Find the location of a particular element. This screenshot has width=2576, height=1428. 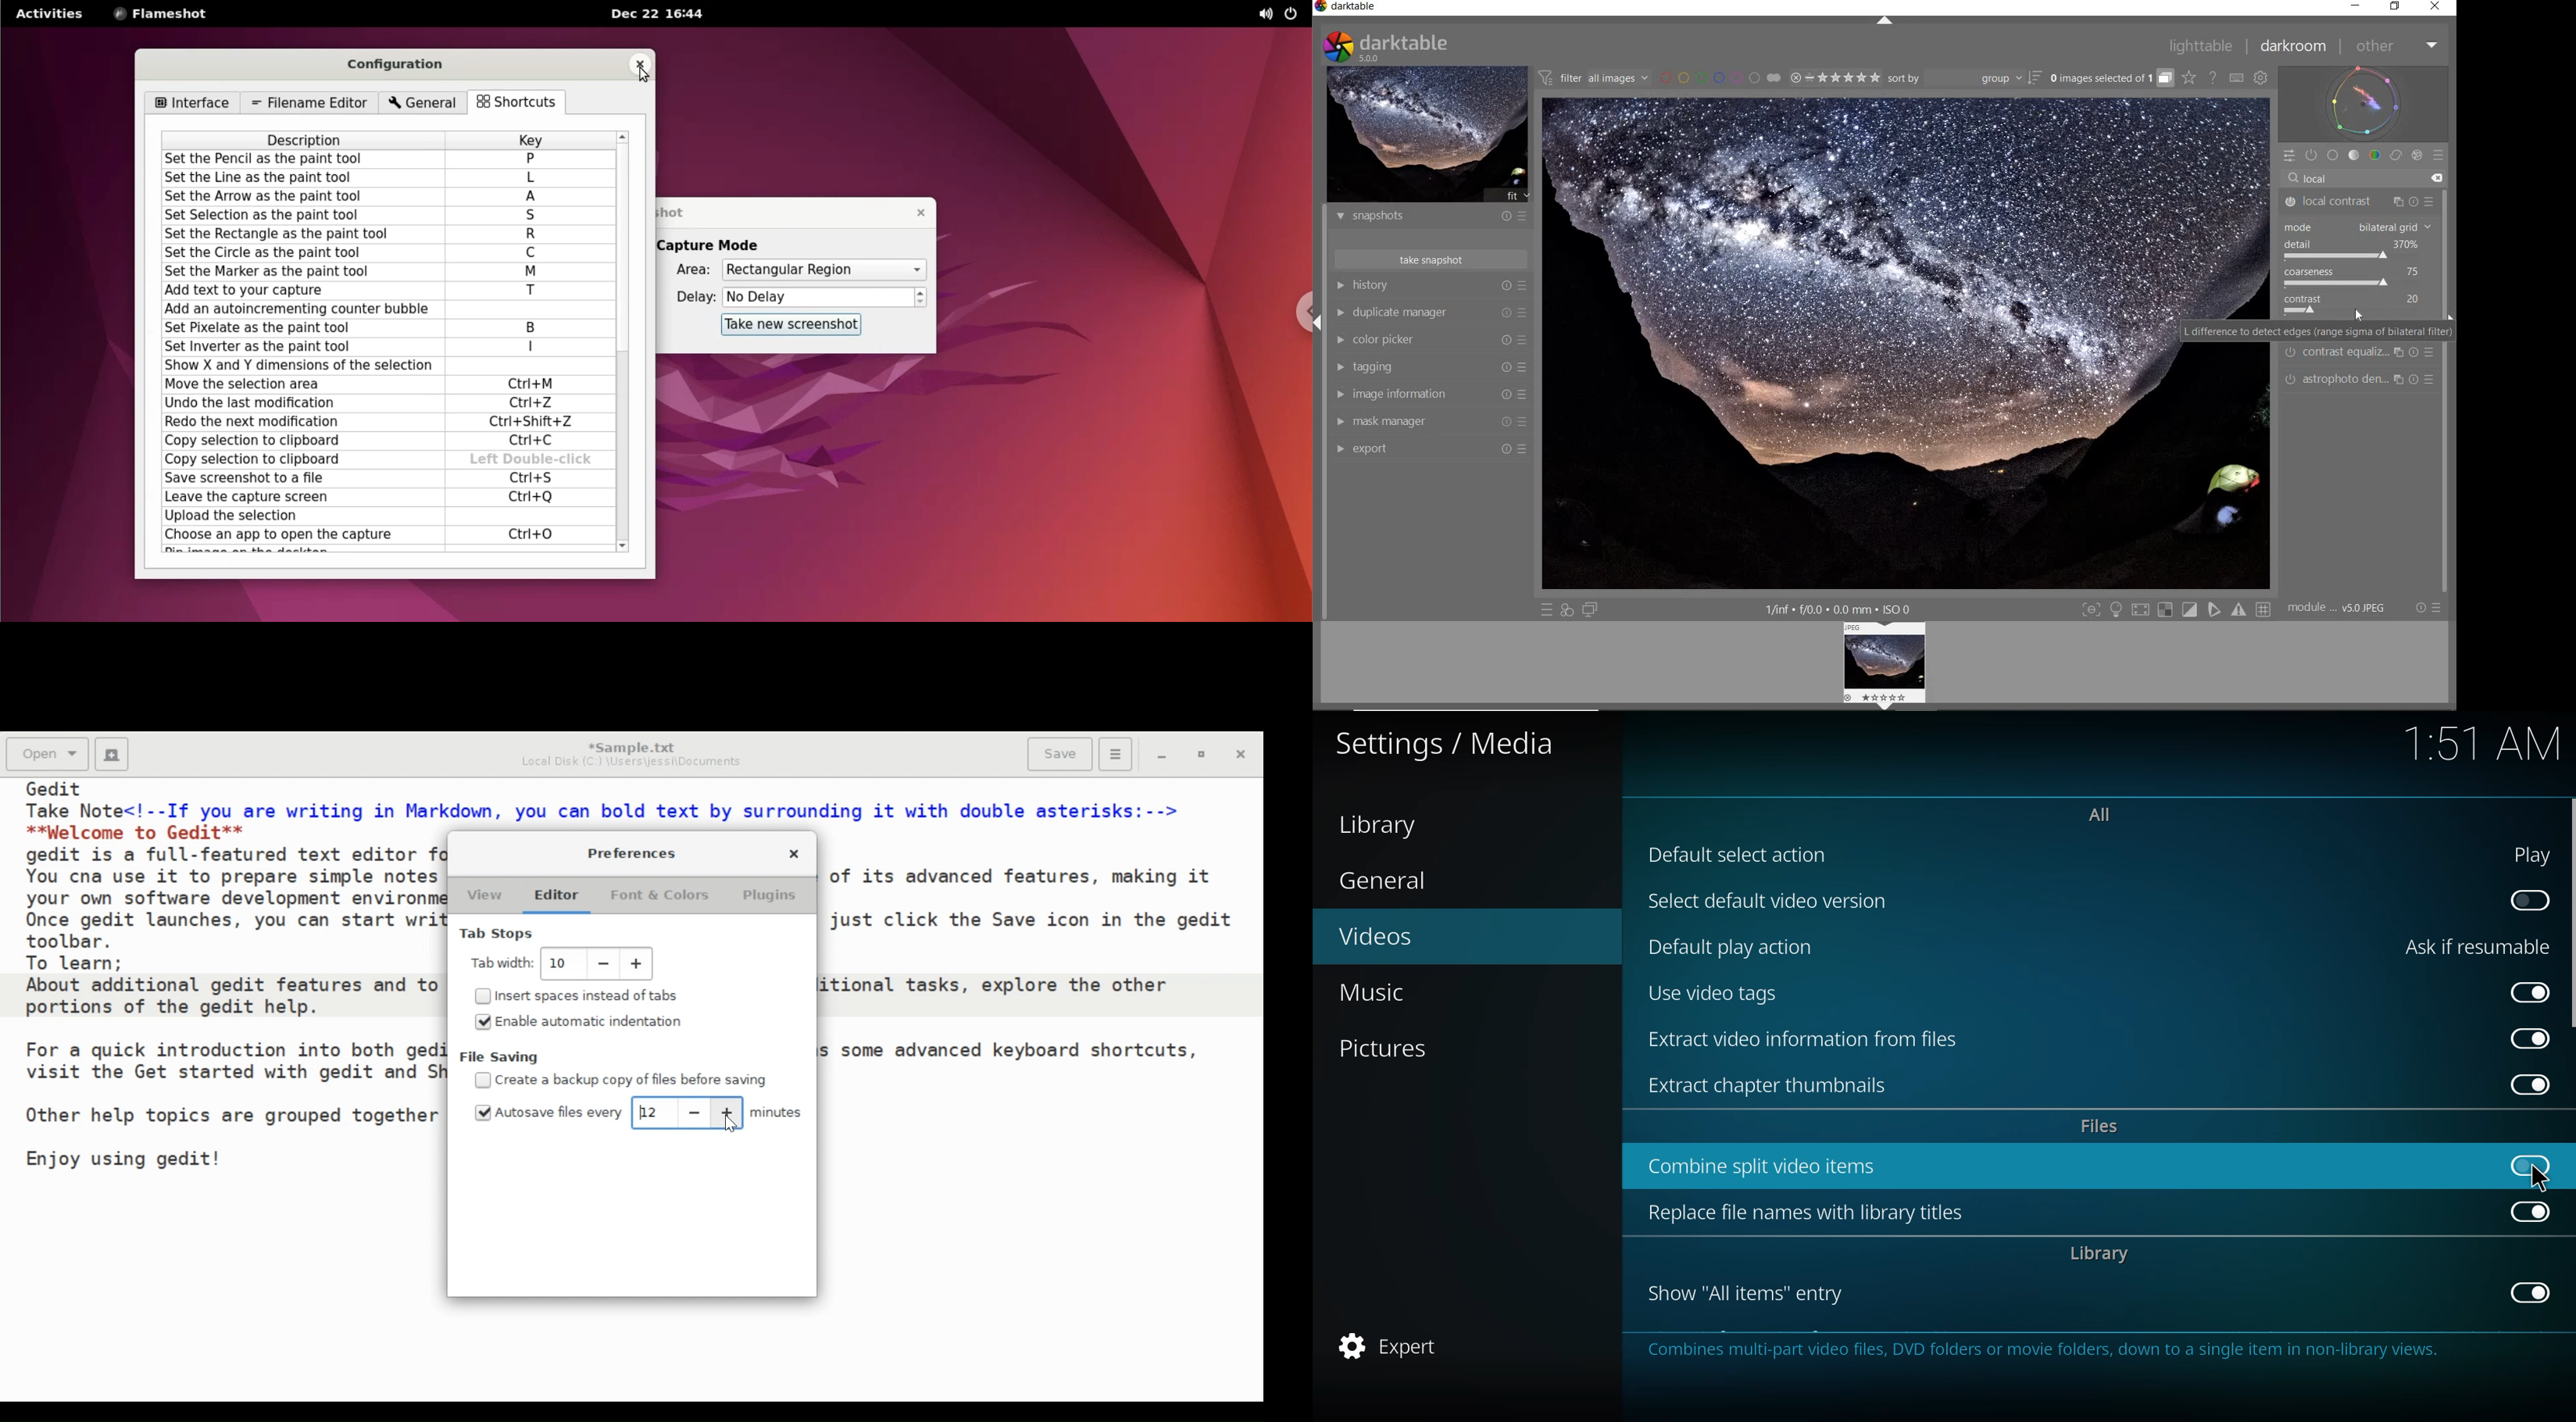

reset parameters is located at coordinates (2415, 352).